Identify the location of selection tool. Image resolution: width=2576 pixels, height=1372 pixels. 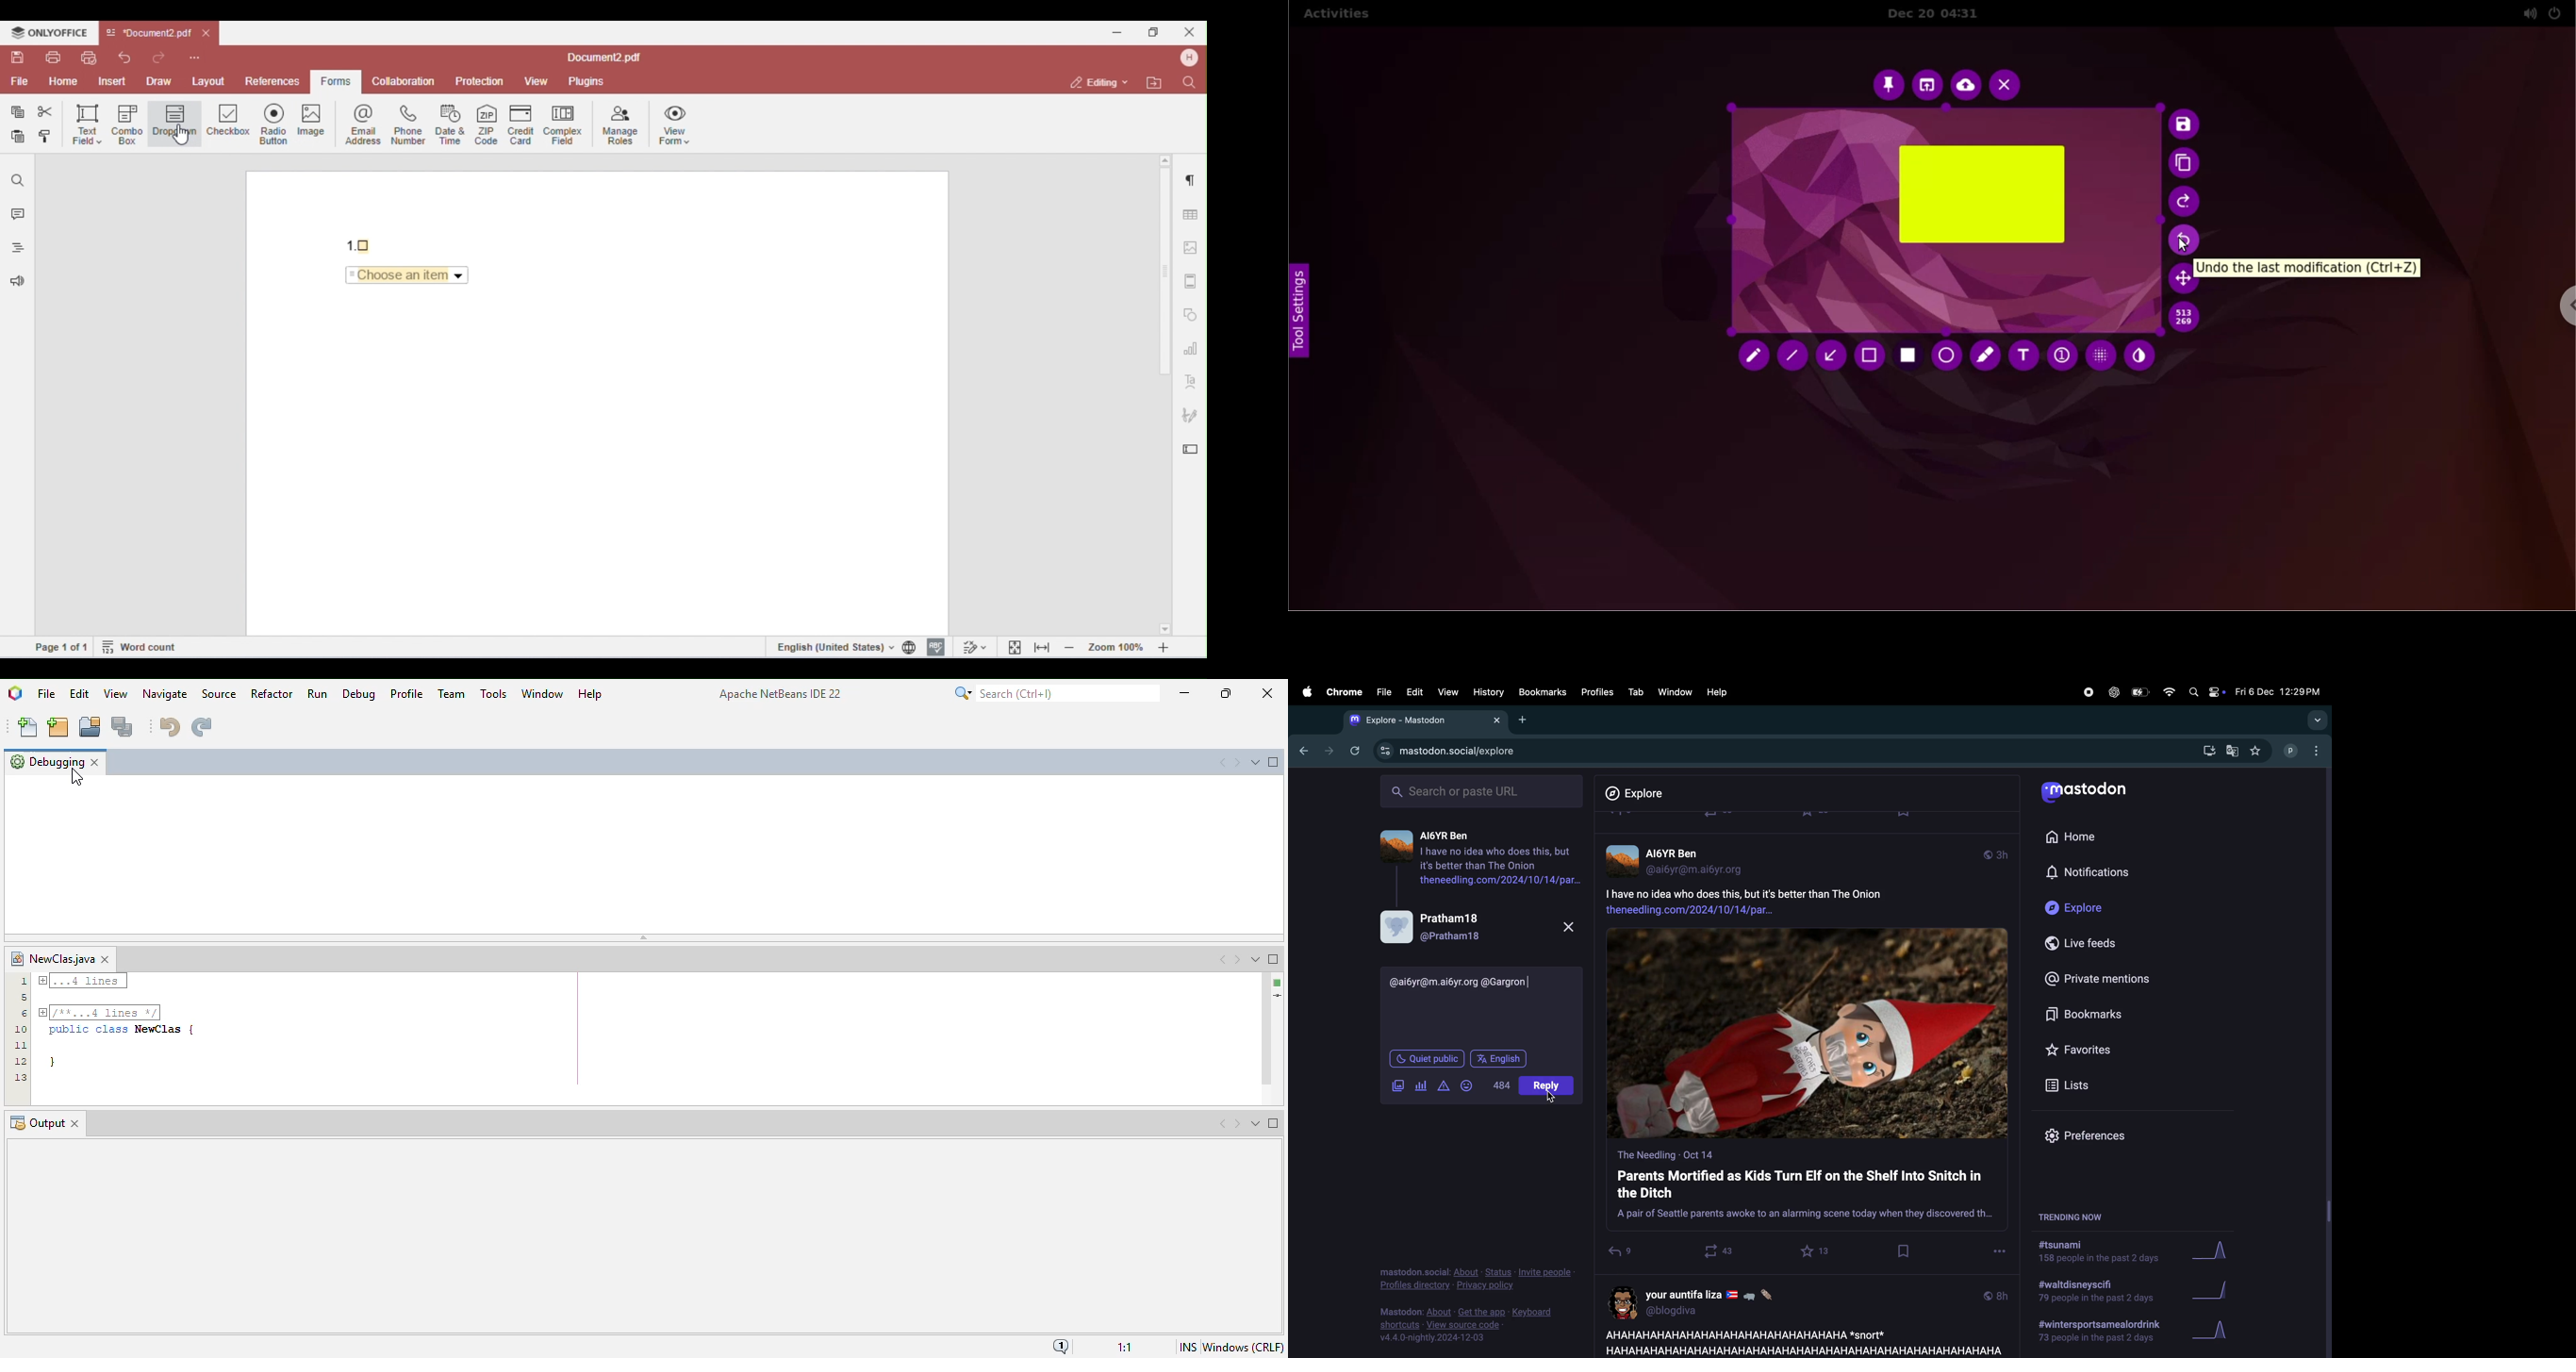
(1869, 358).